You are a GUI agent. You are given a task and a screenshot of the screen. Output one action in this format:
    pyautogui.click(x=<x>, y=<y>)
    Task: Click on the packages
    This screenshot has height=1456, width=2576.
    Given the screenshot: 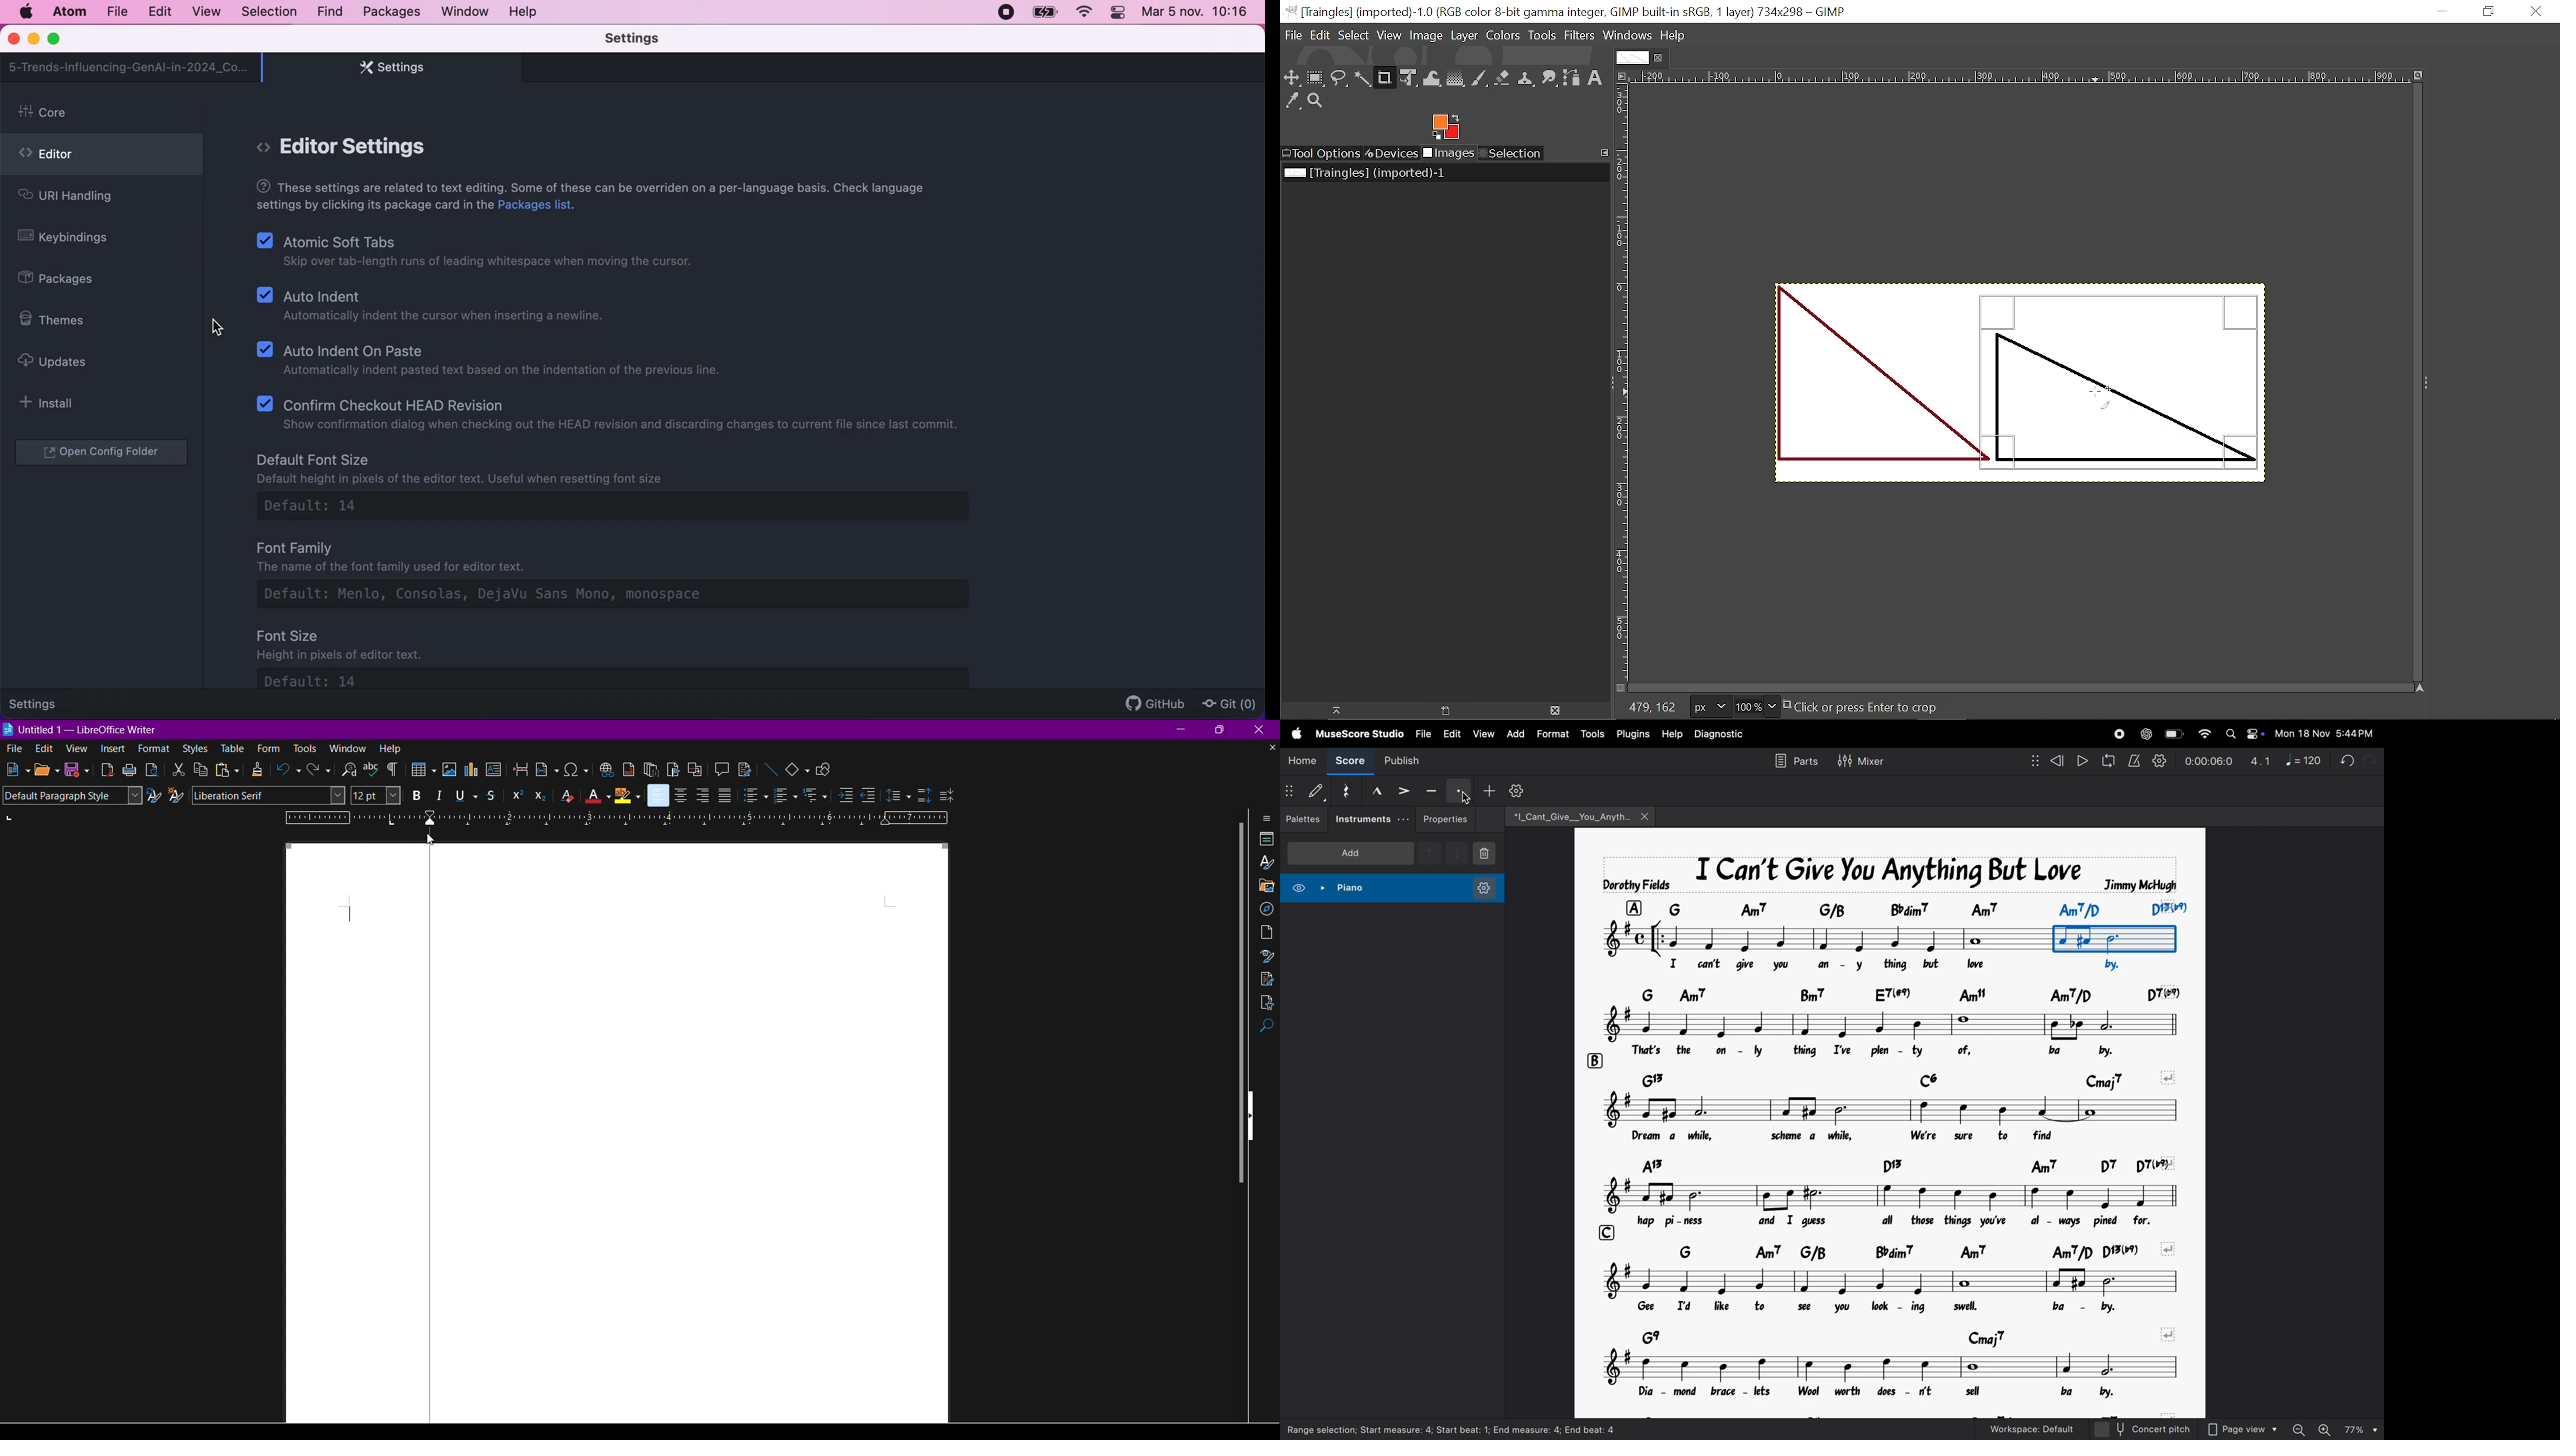 What is the action you would take?
    pyautogui.click(x=390, y=12)
    